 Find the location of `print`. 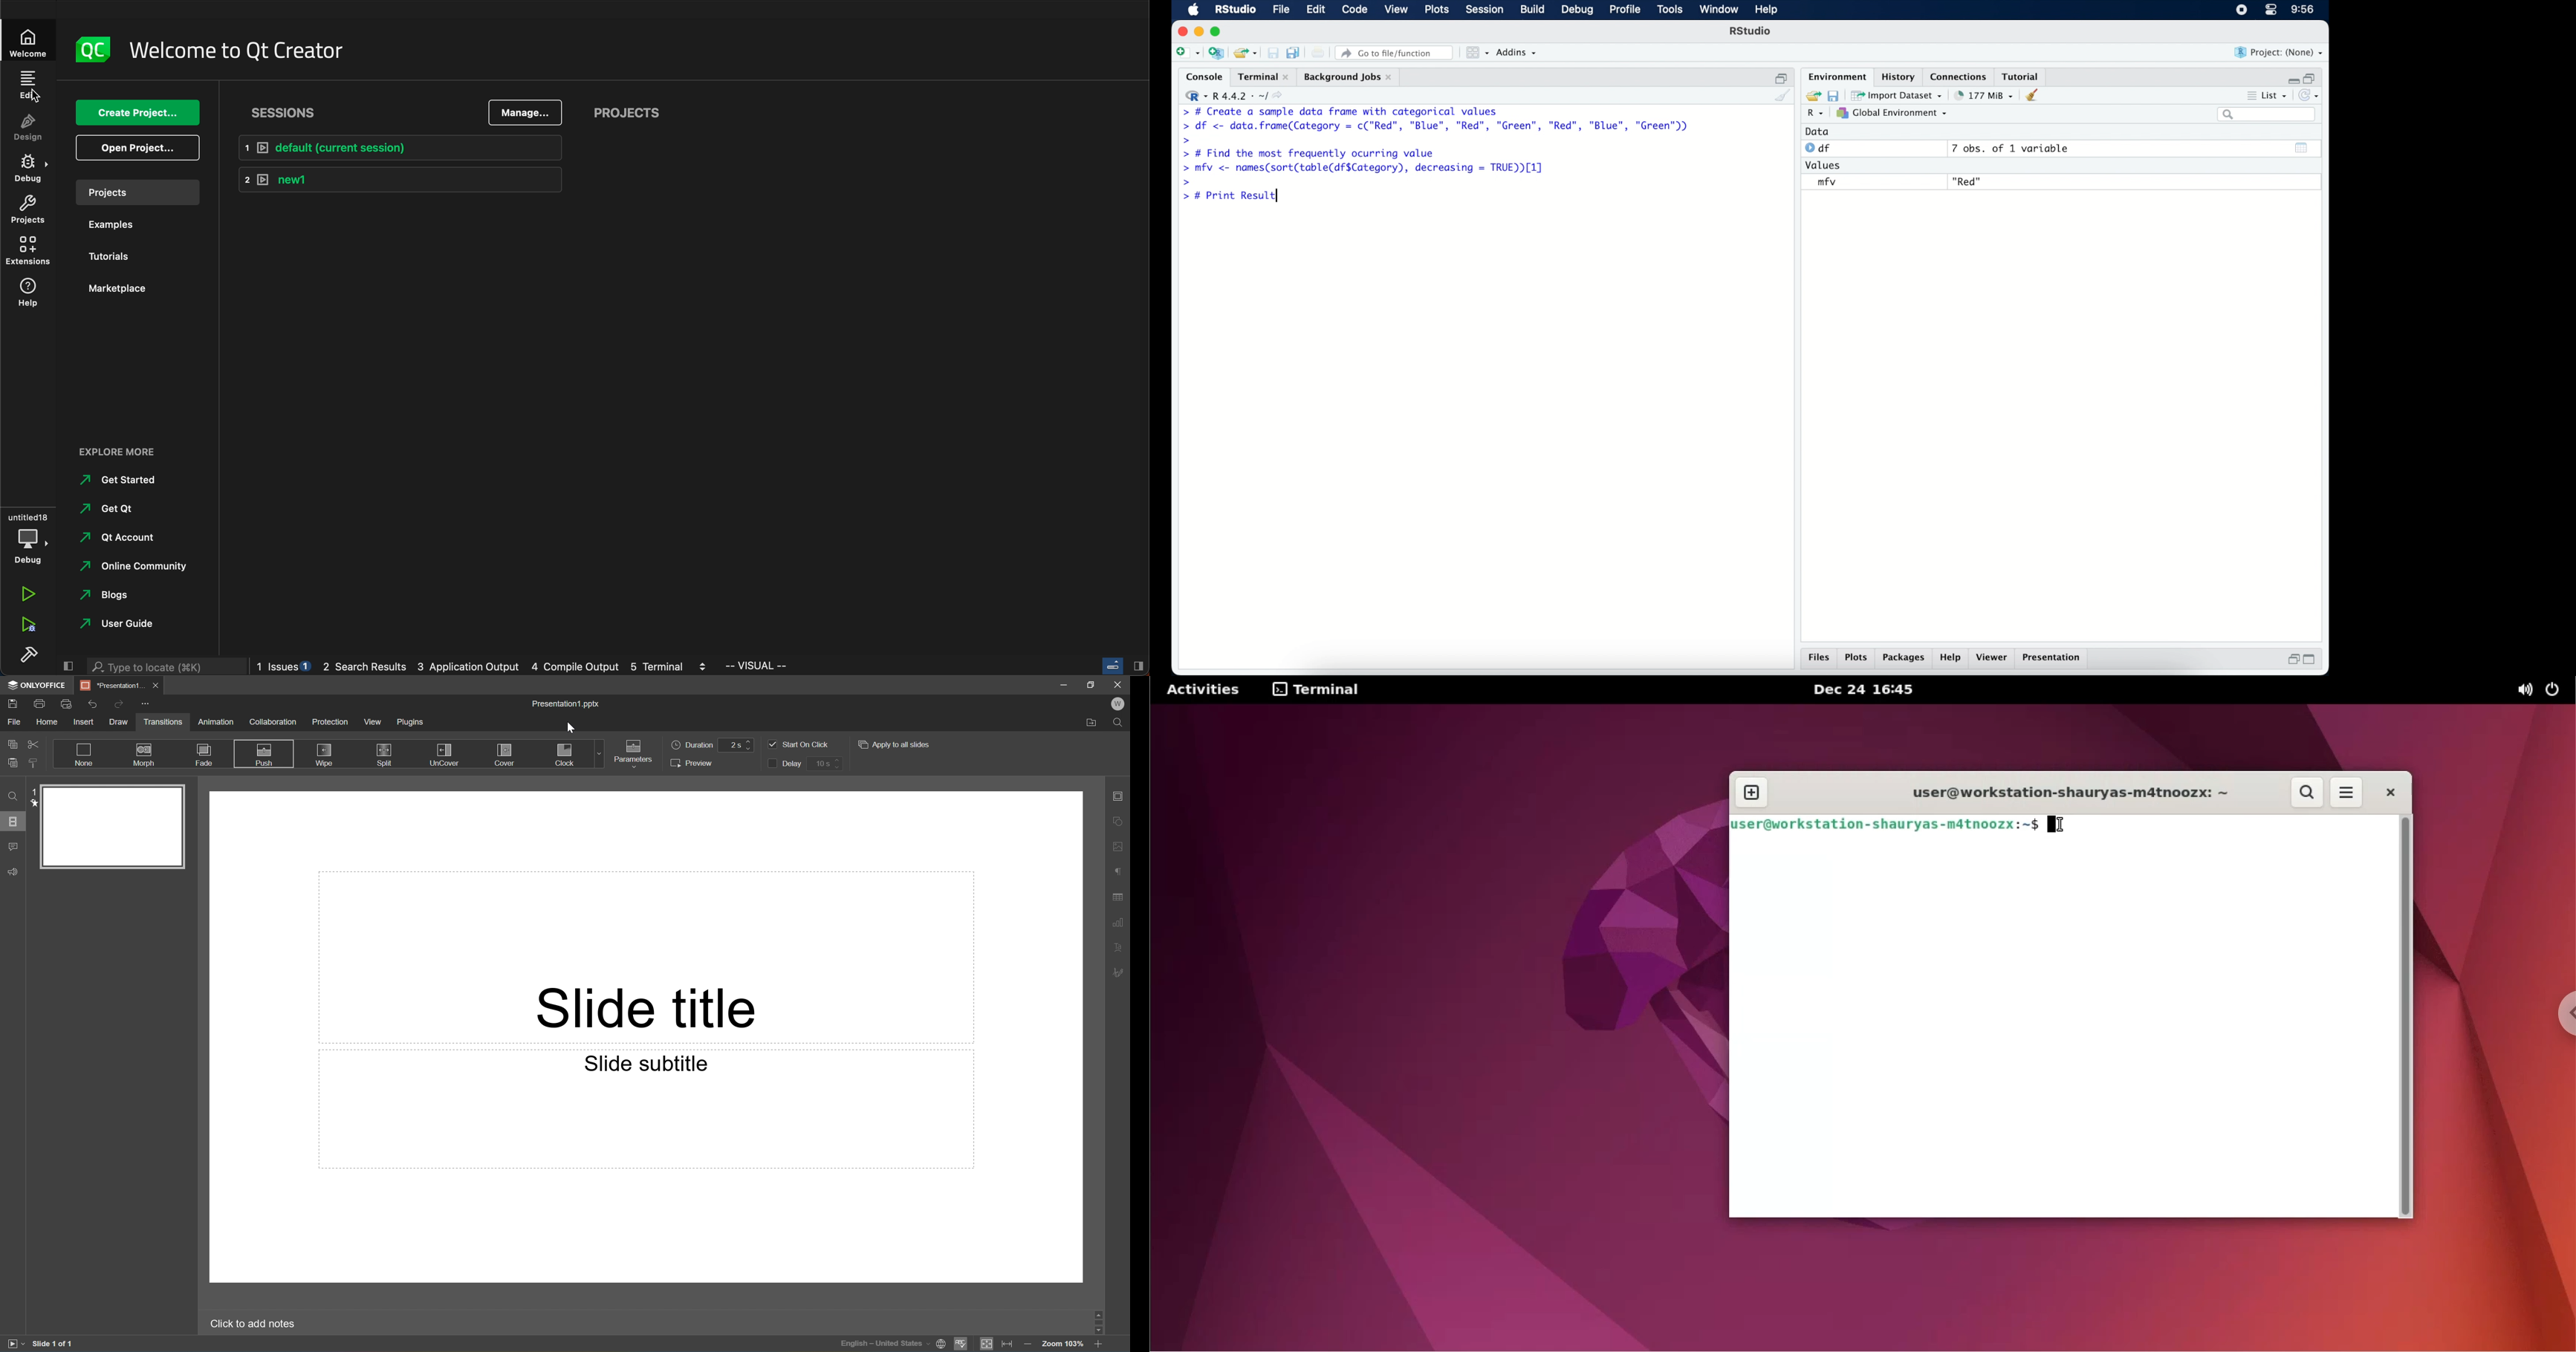

print is located at coordinates (1318, 53).